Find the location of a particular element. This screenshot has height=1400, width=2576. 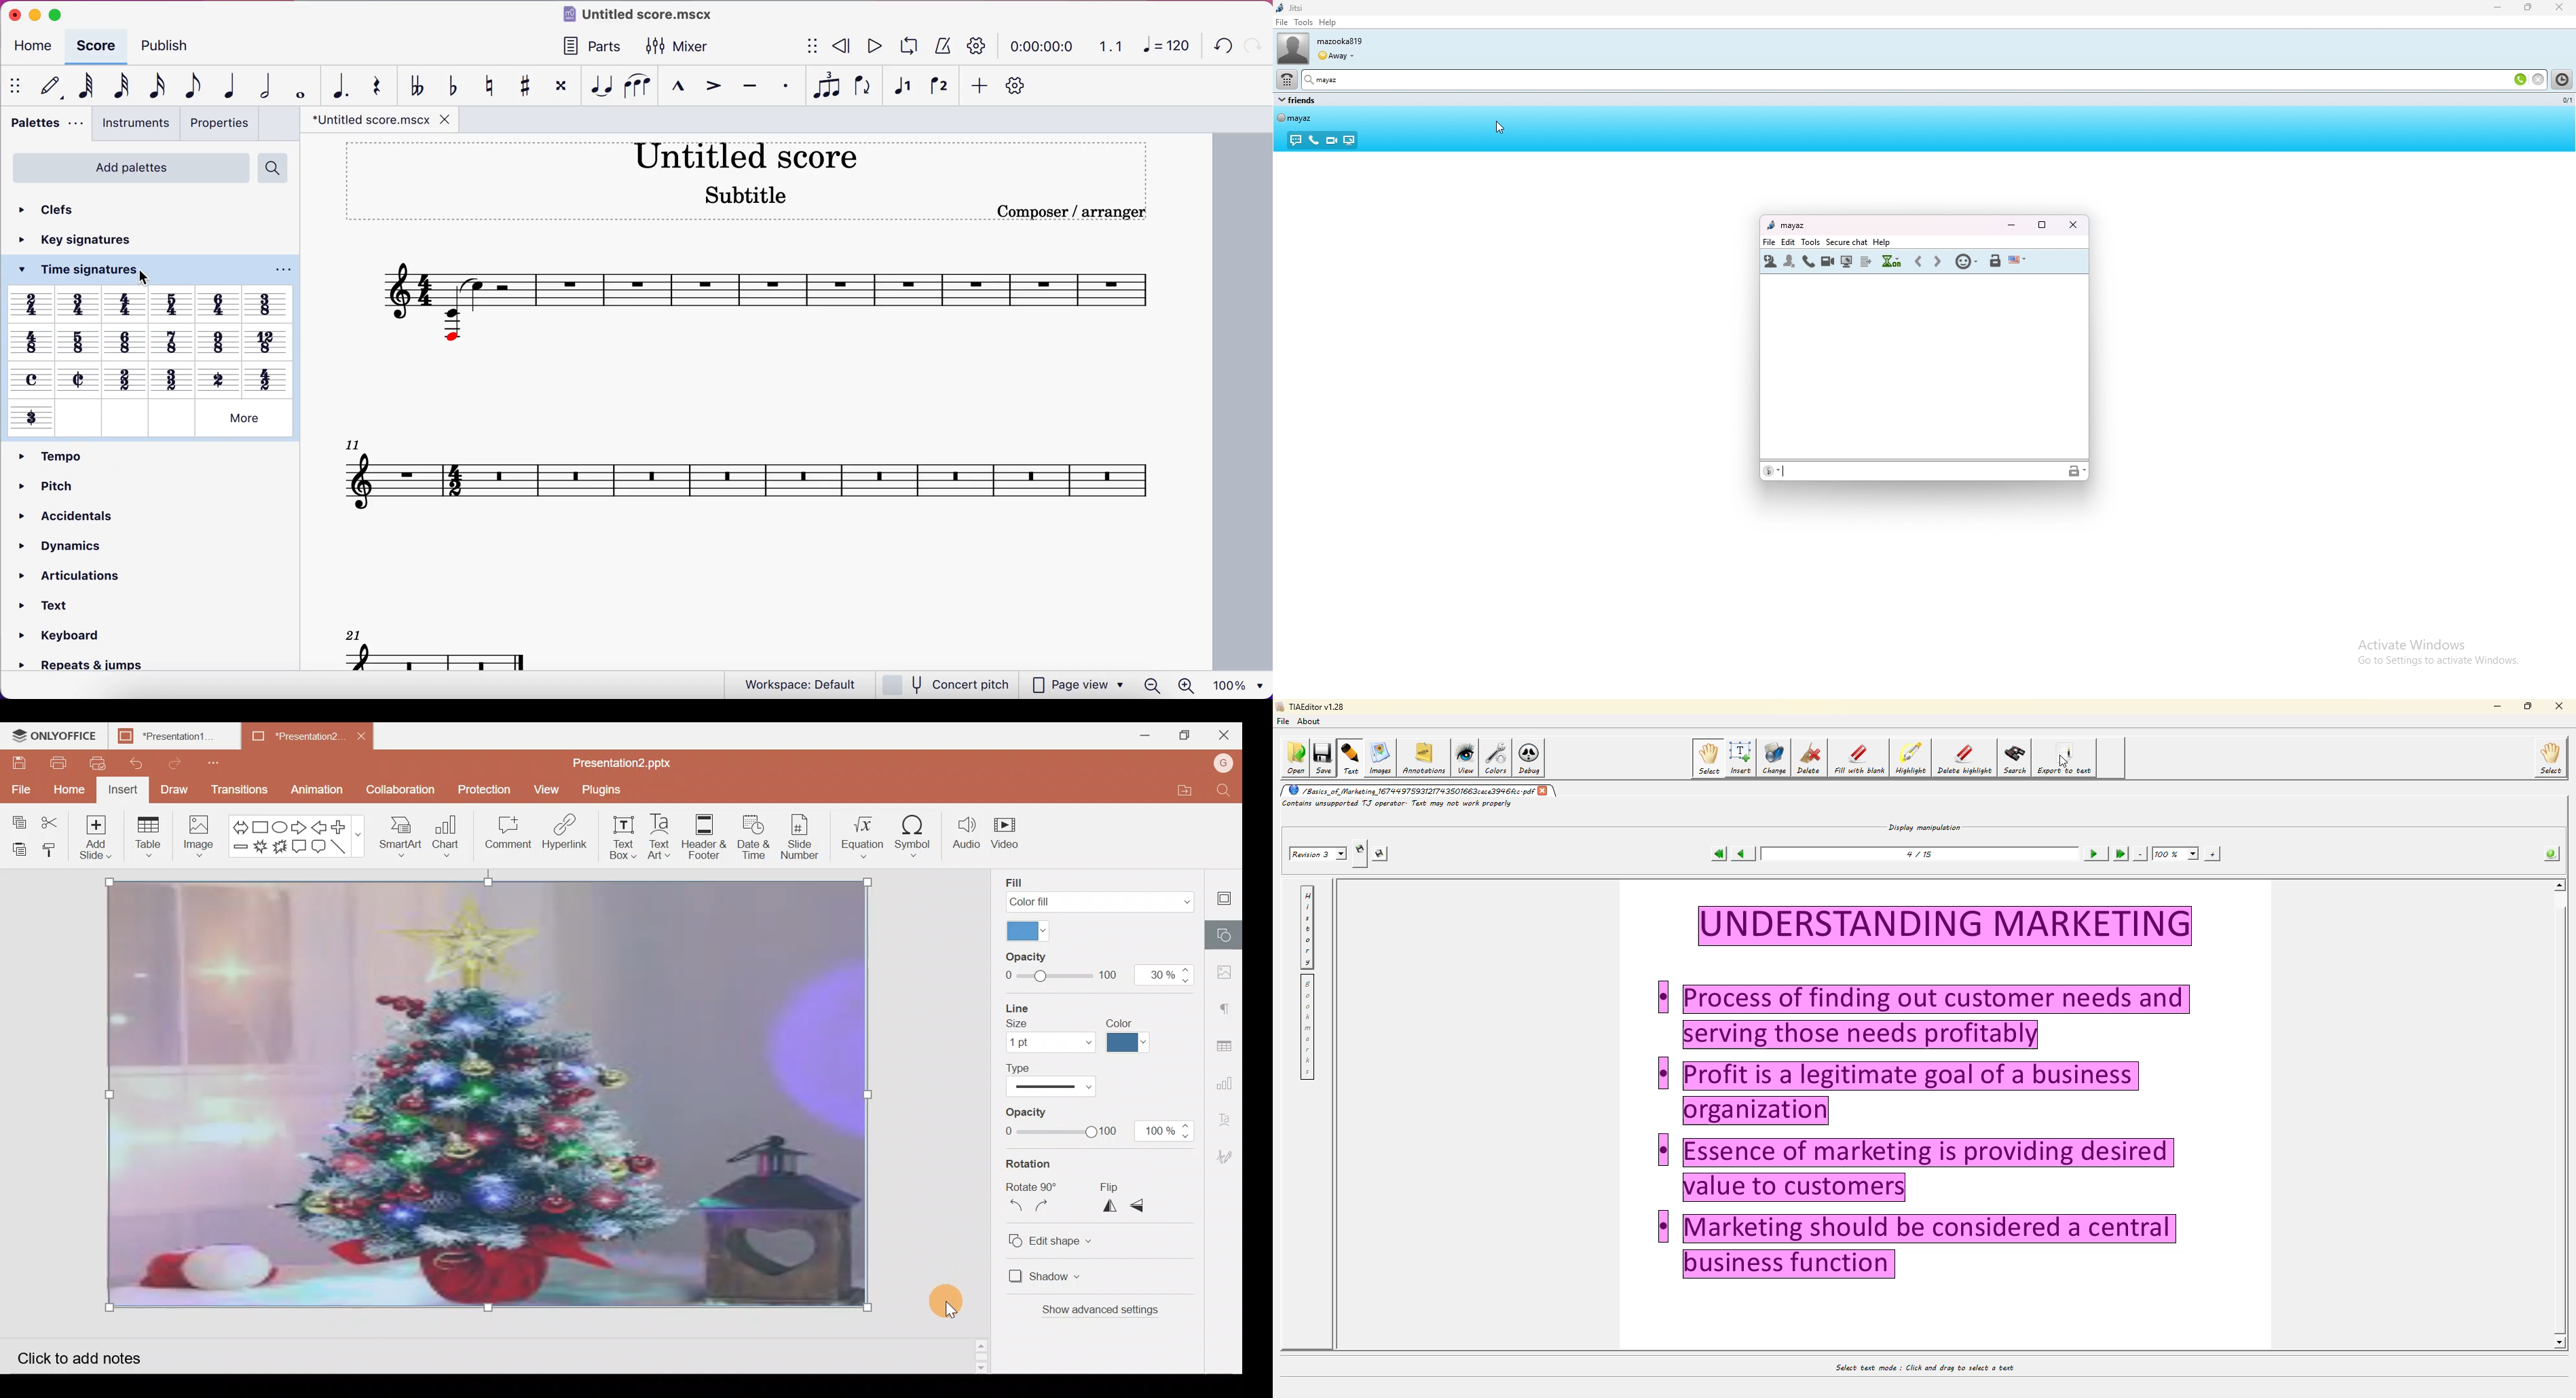

Presentation2.pptx is located at coordinates (632, 760).